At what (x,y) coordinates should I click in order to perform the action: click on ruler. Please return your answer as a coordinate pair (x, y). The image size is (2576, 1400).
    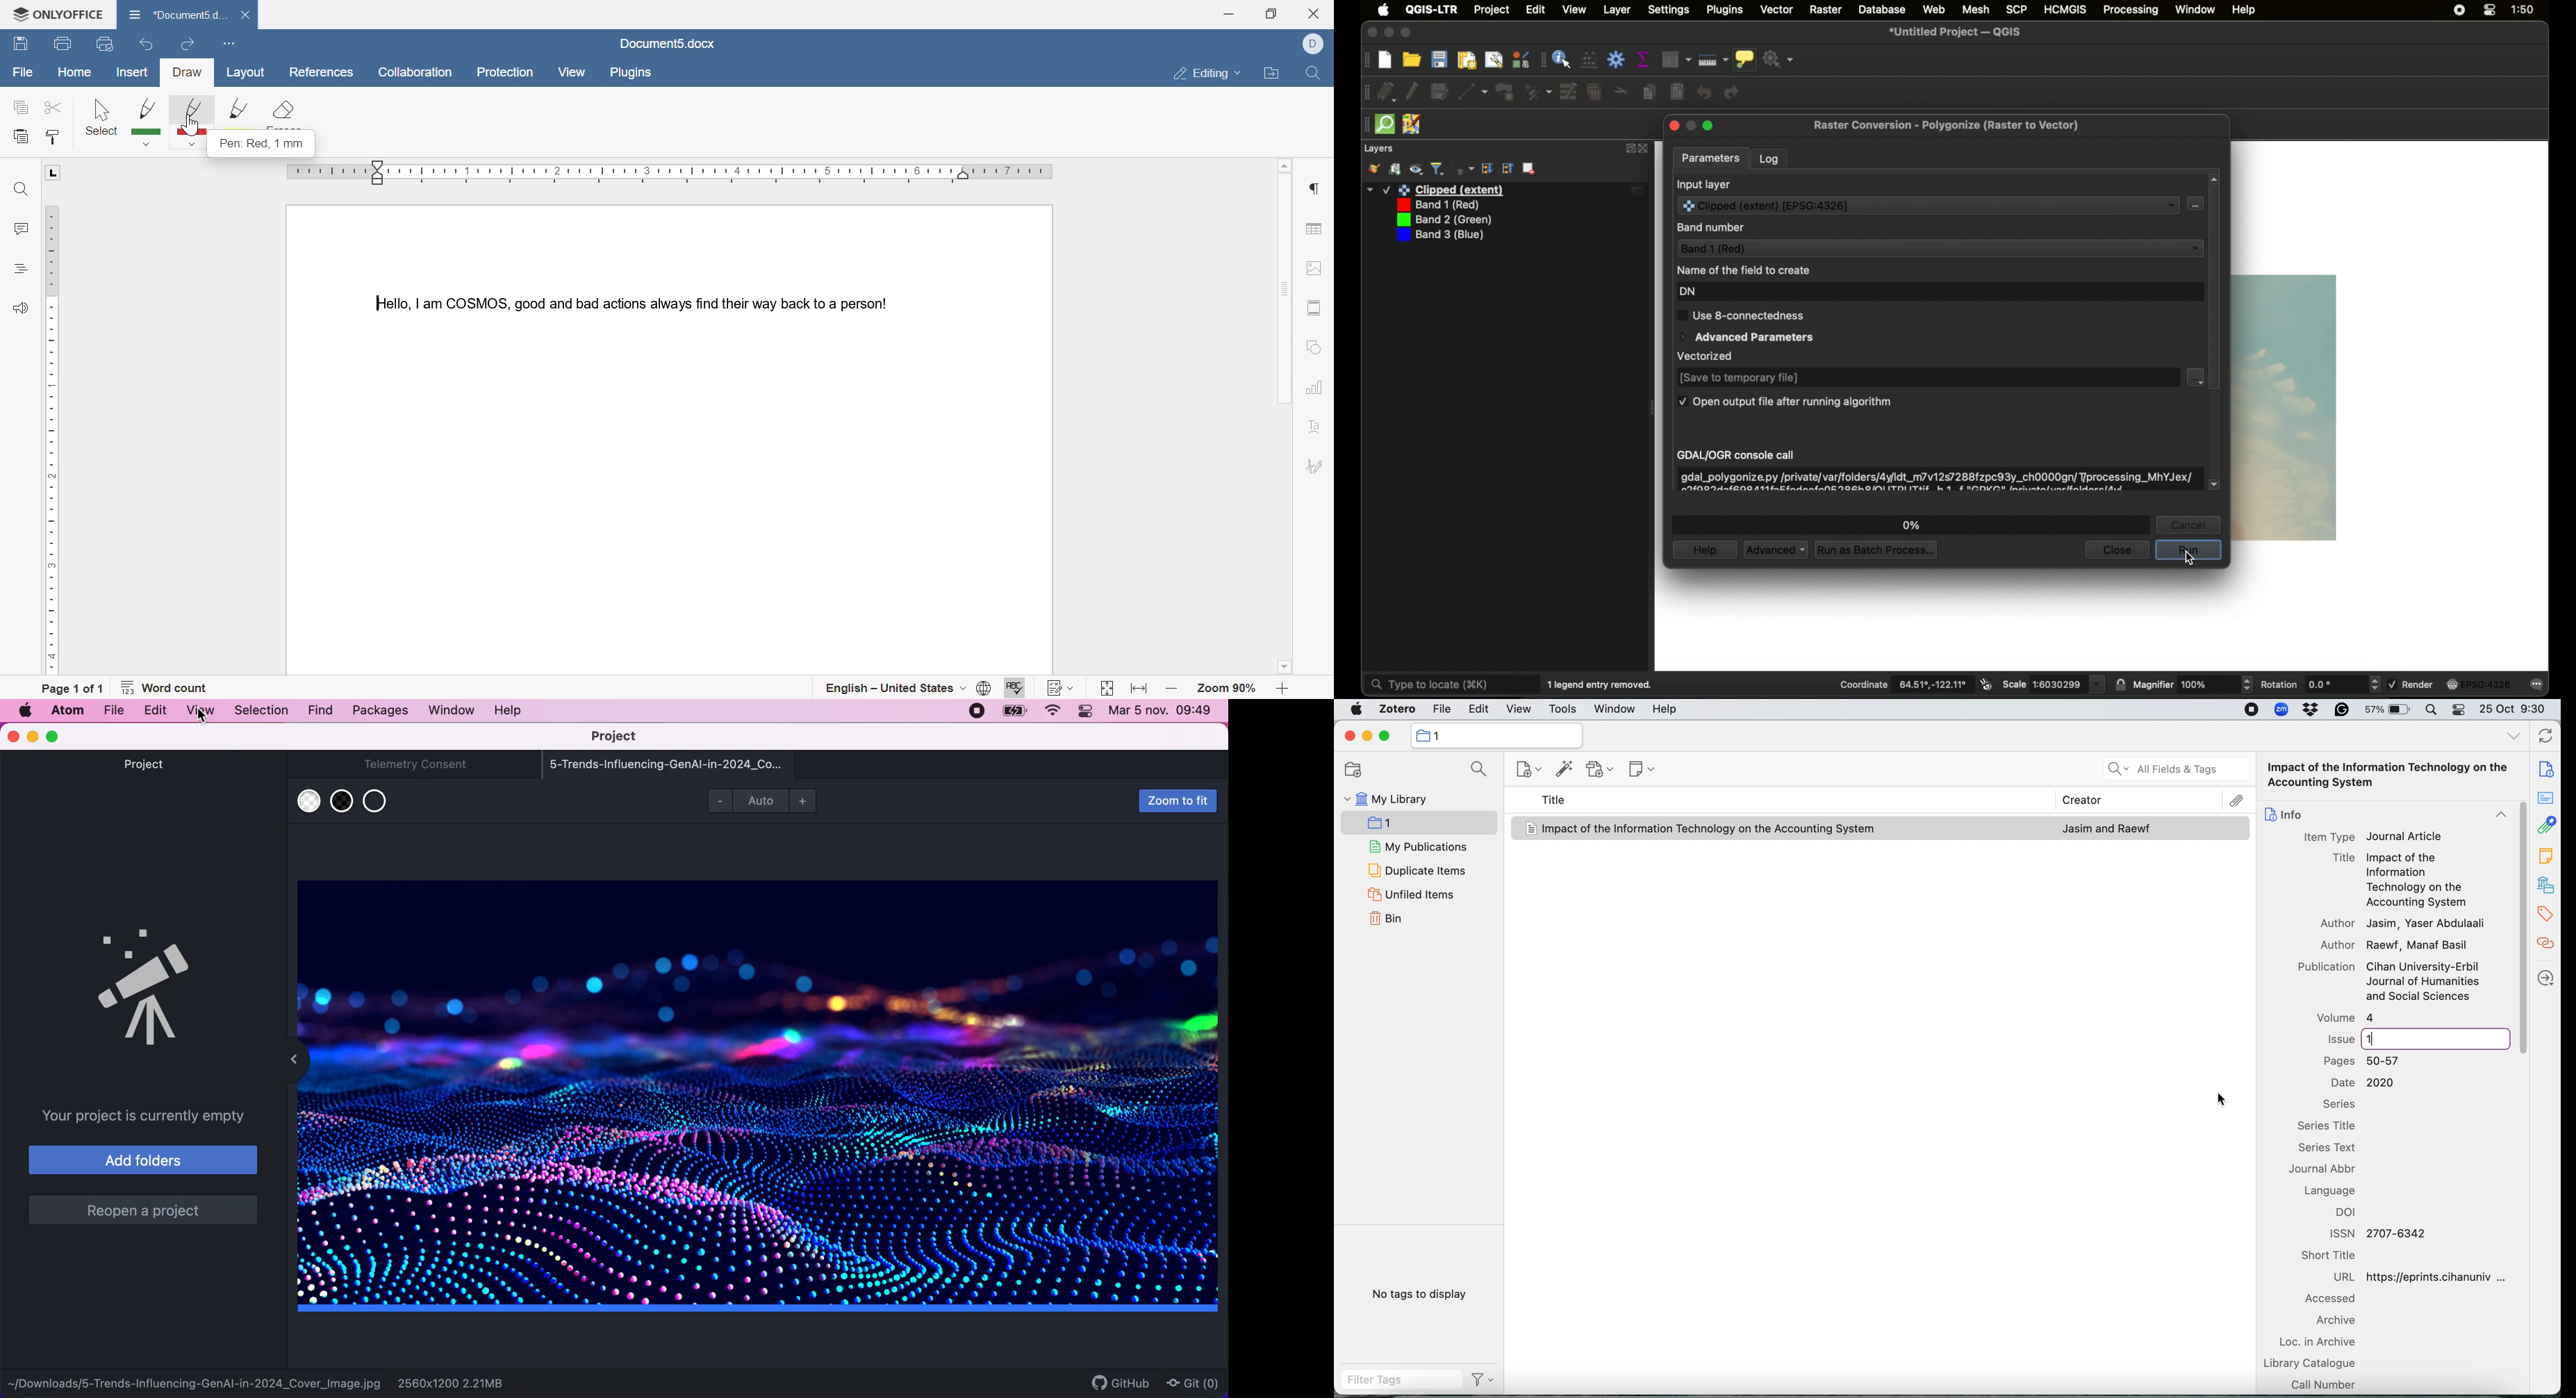
    Looking at the image, I should click on (50, 437).